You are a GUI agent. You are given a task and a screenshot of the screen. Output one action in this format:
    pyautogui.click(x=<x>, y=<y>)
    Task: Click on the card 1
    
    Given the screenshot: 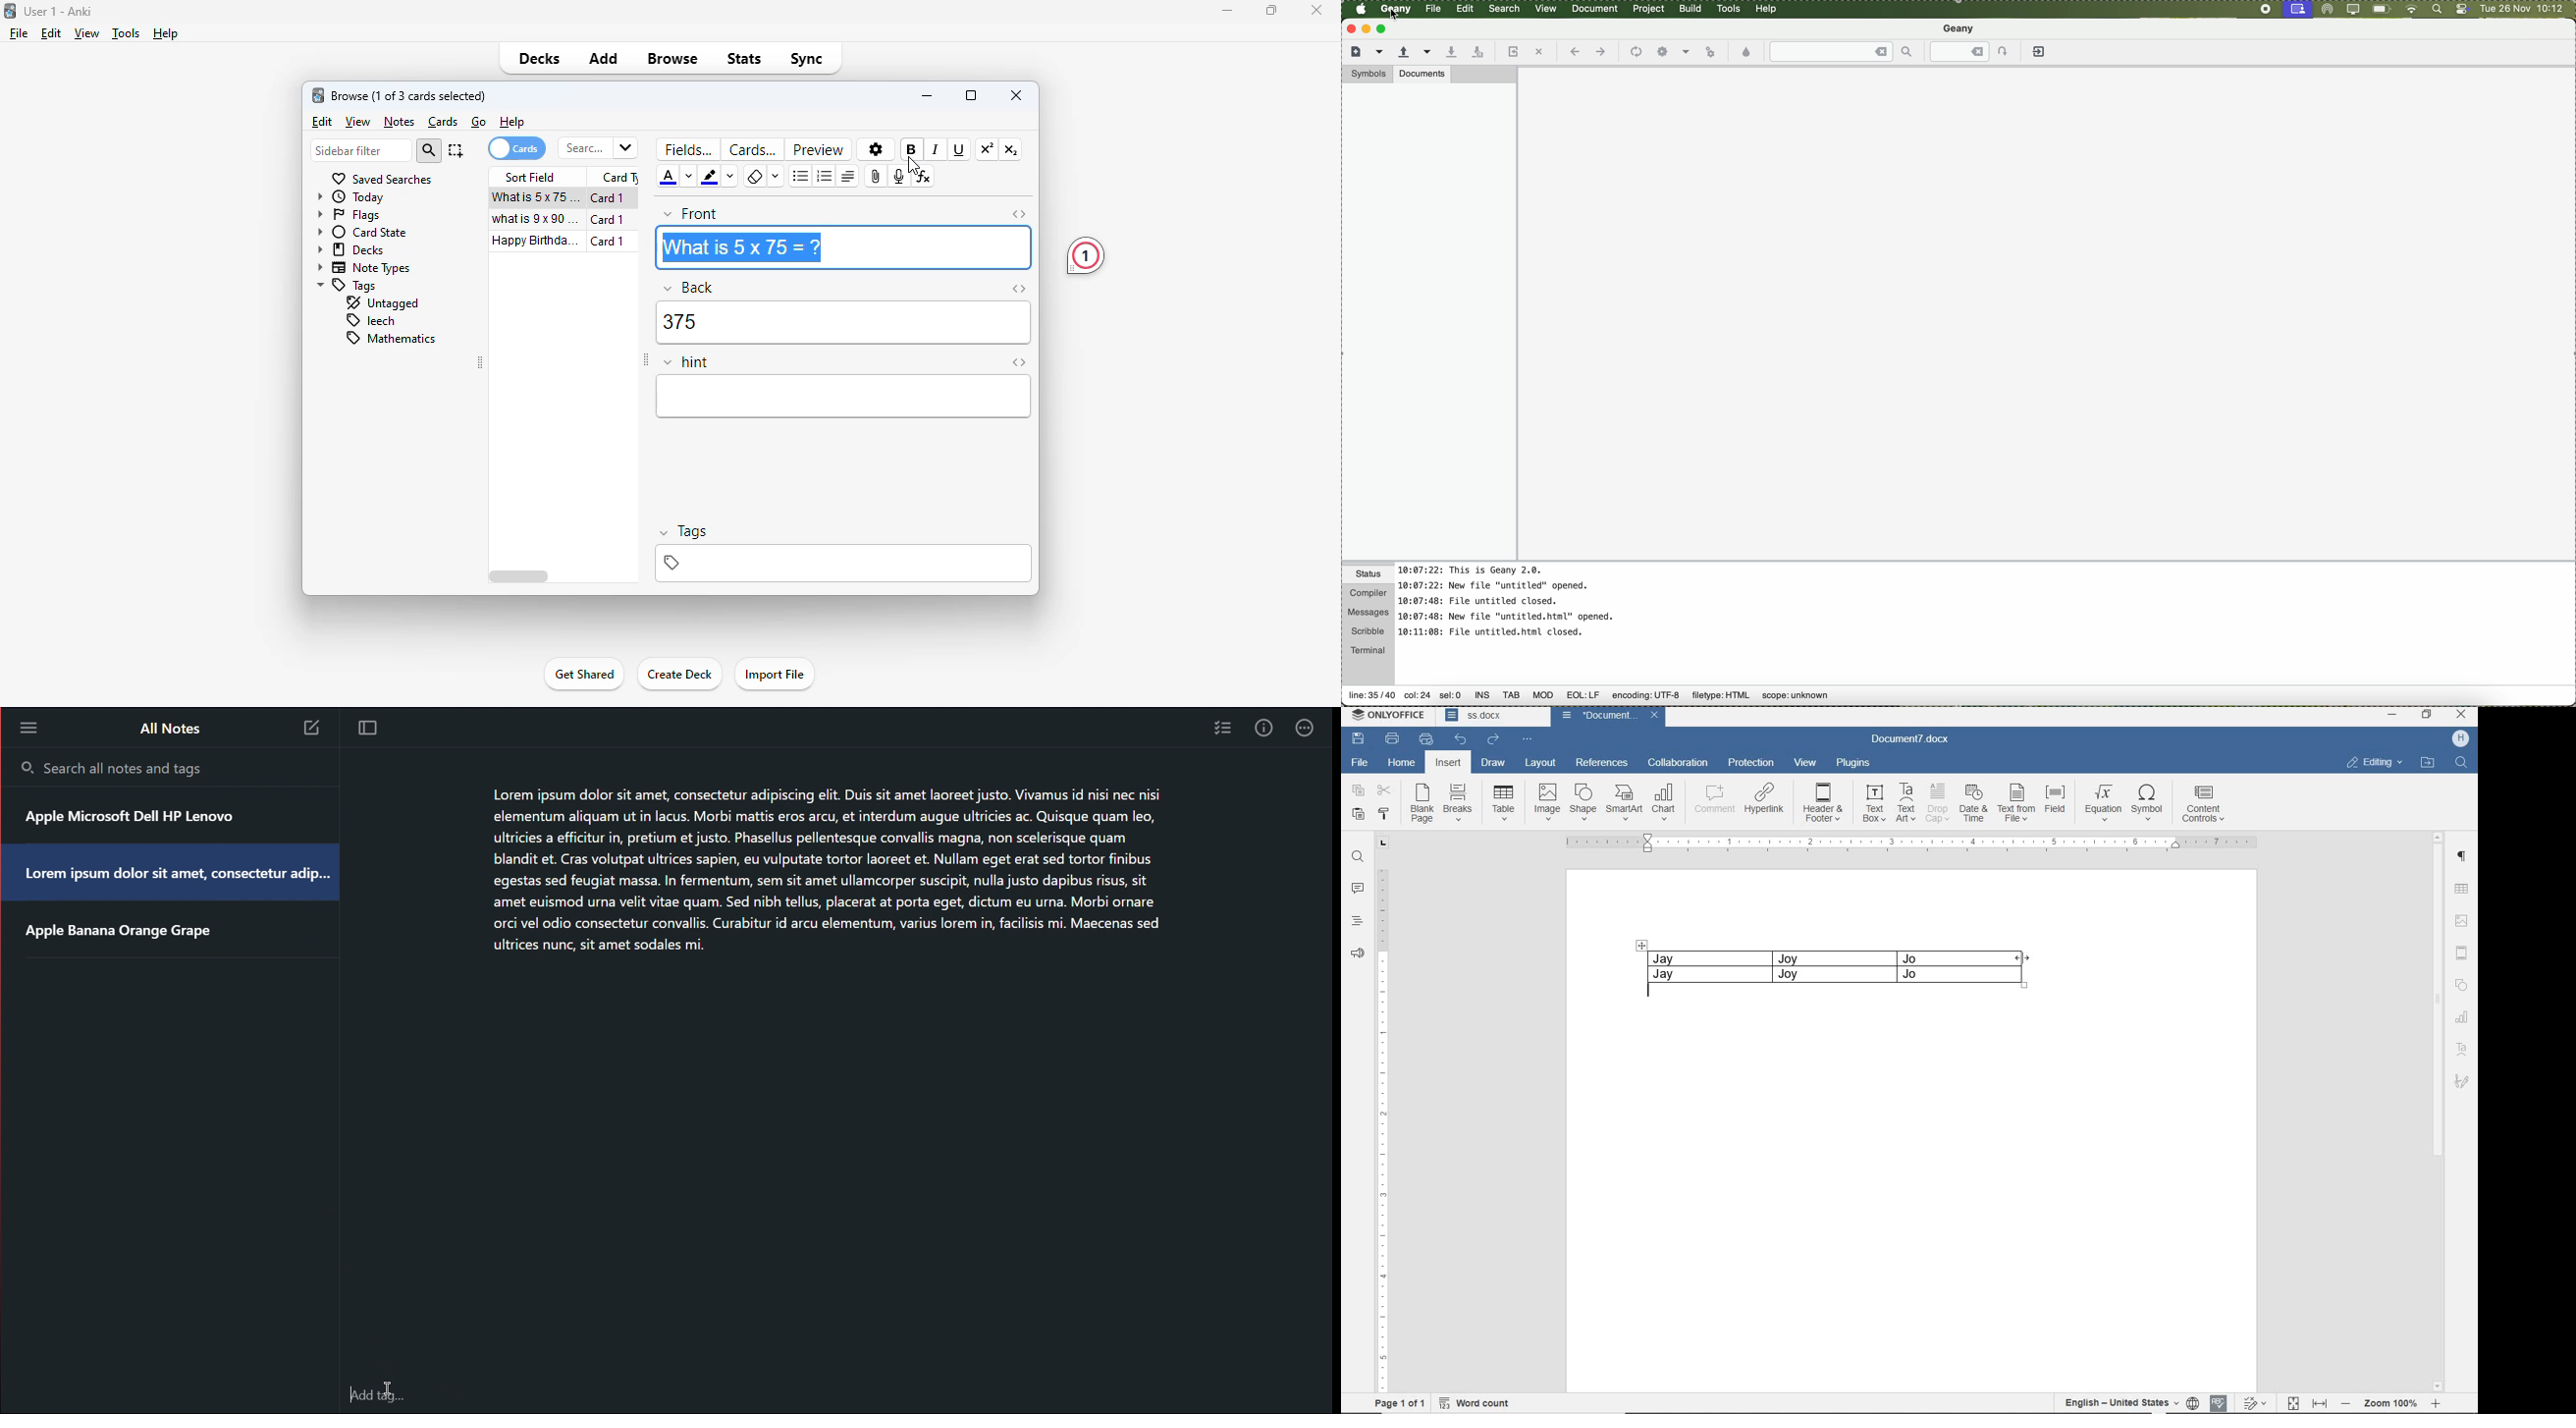 What is the action you would take?
    pyautogui.click(x=608, y=198)
    